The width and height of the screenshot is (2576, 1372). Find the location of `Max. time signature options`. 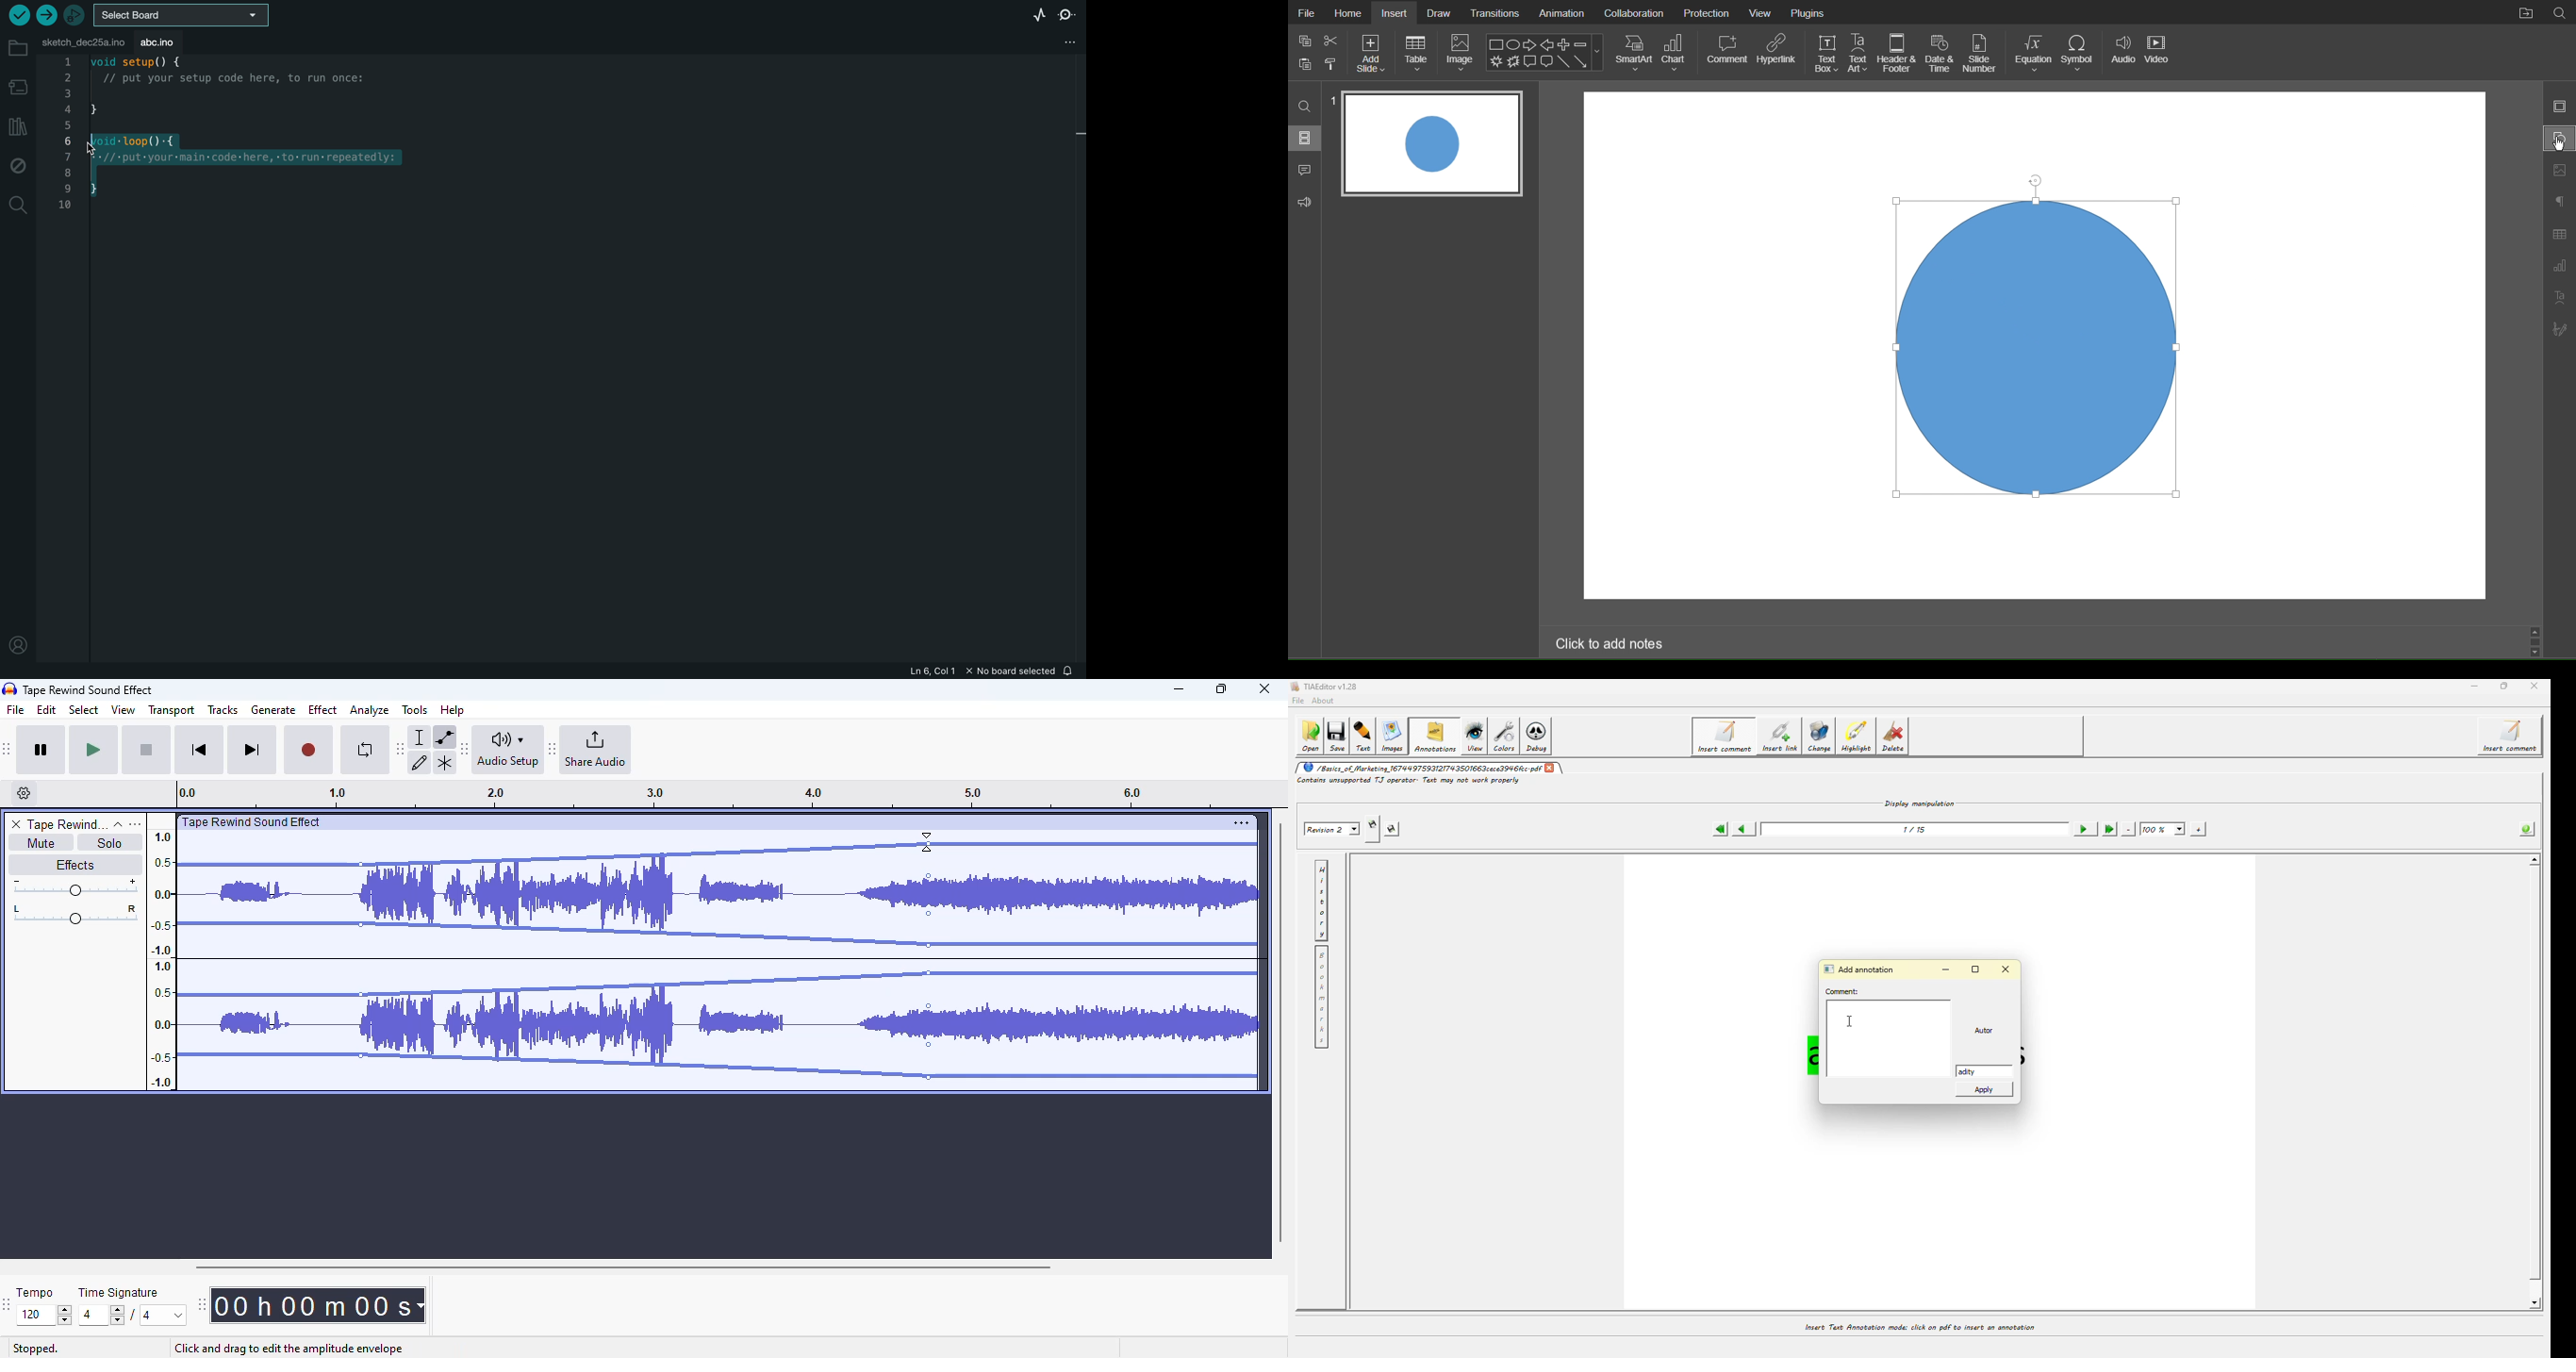

Max. time signature options is located at coordinates (164, 1315).